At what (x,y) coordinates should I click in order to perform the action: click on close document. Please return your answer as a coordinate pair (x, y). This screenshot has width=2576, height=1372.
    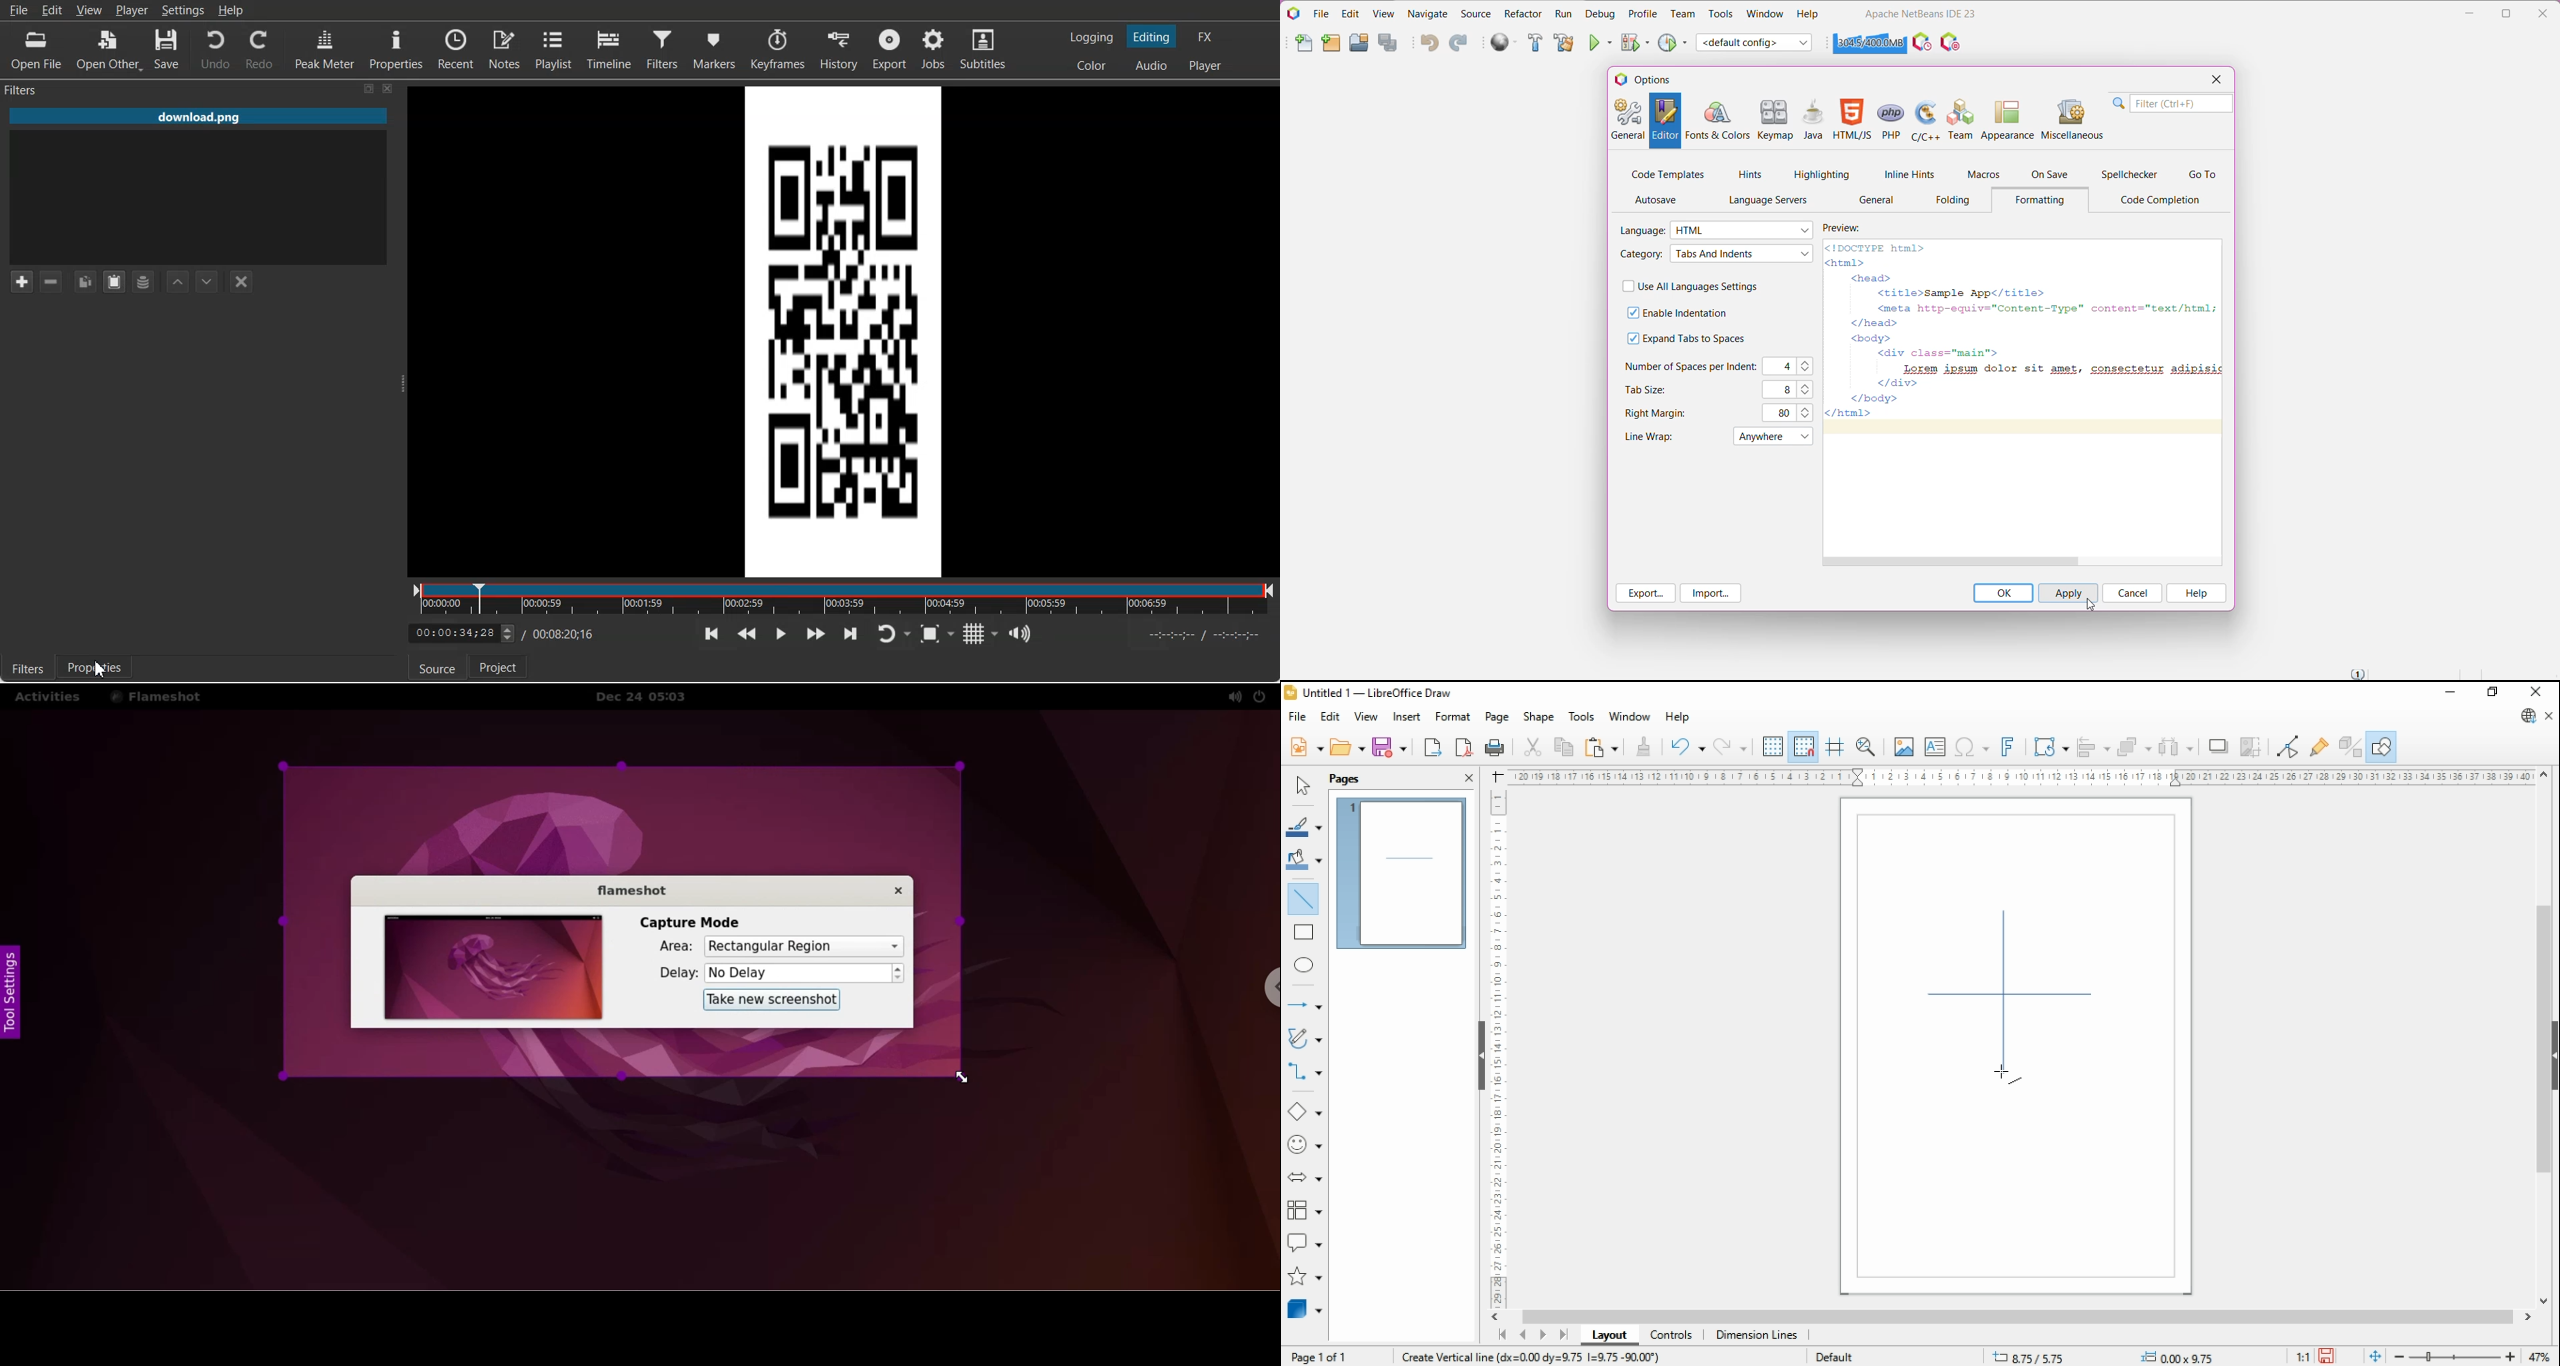
    Looking at the image, I should click on (2550, 716).